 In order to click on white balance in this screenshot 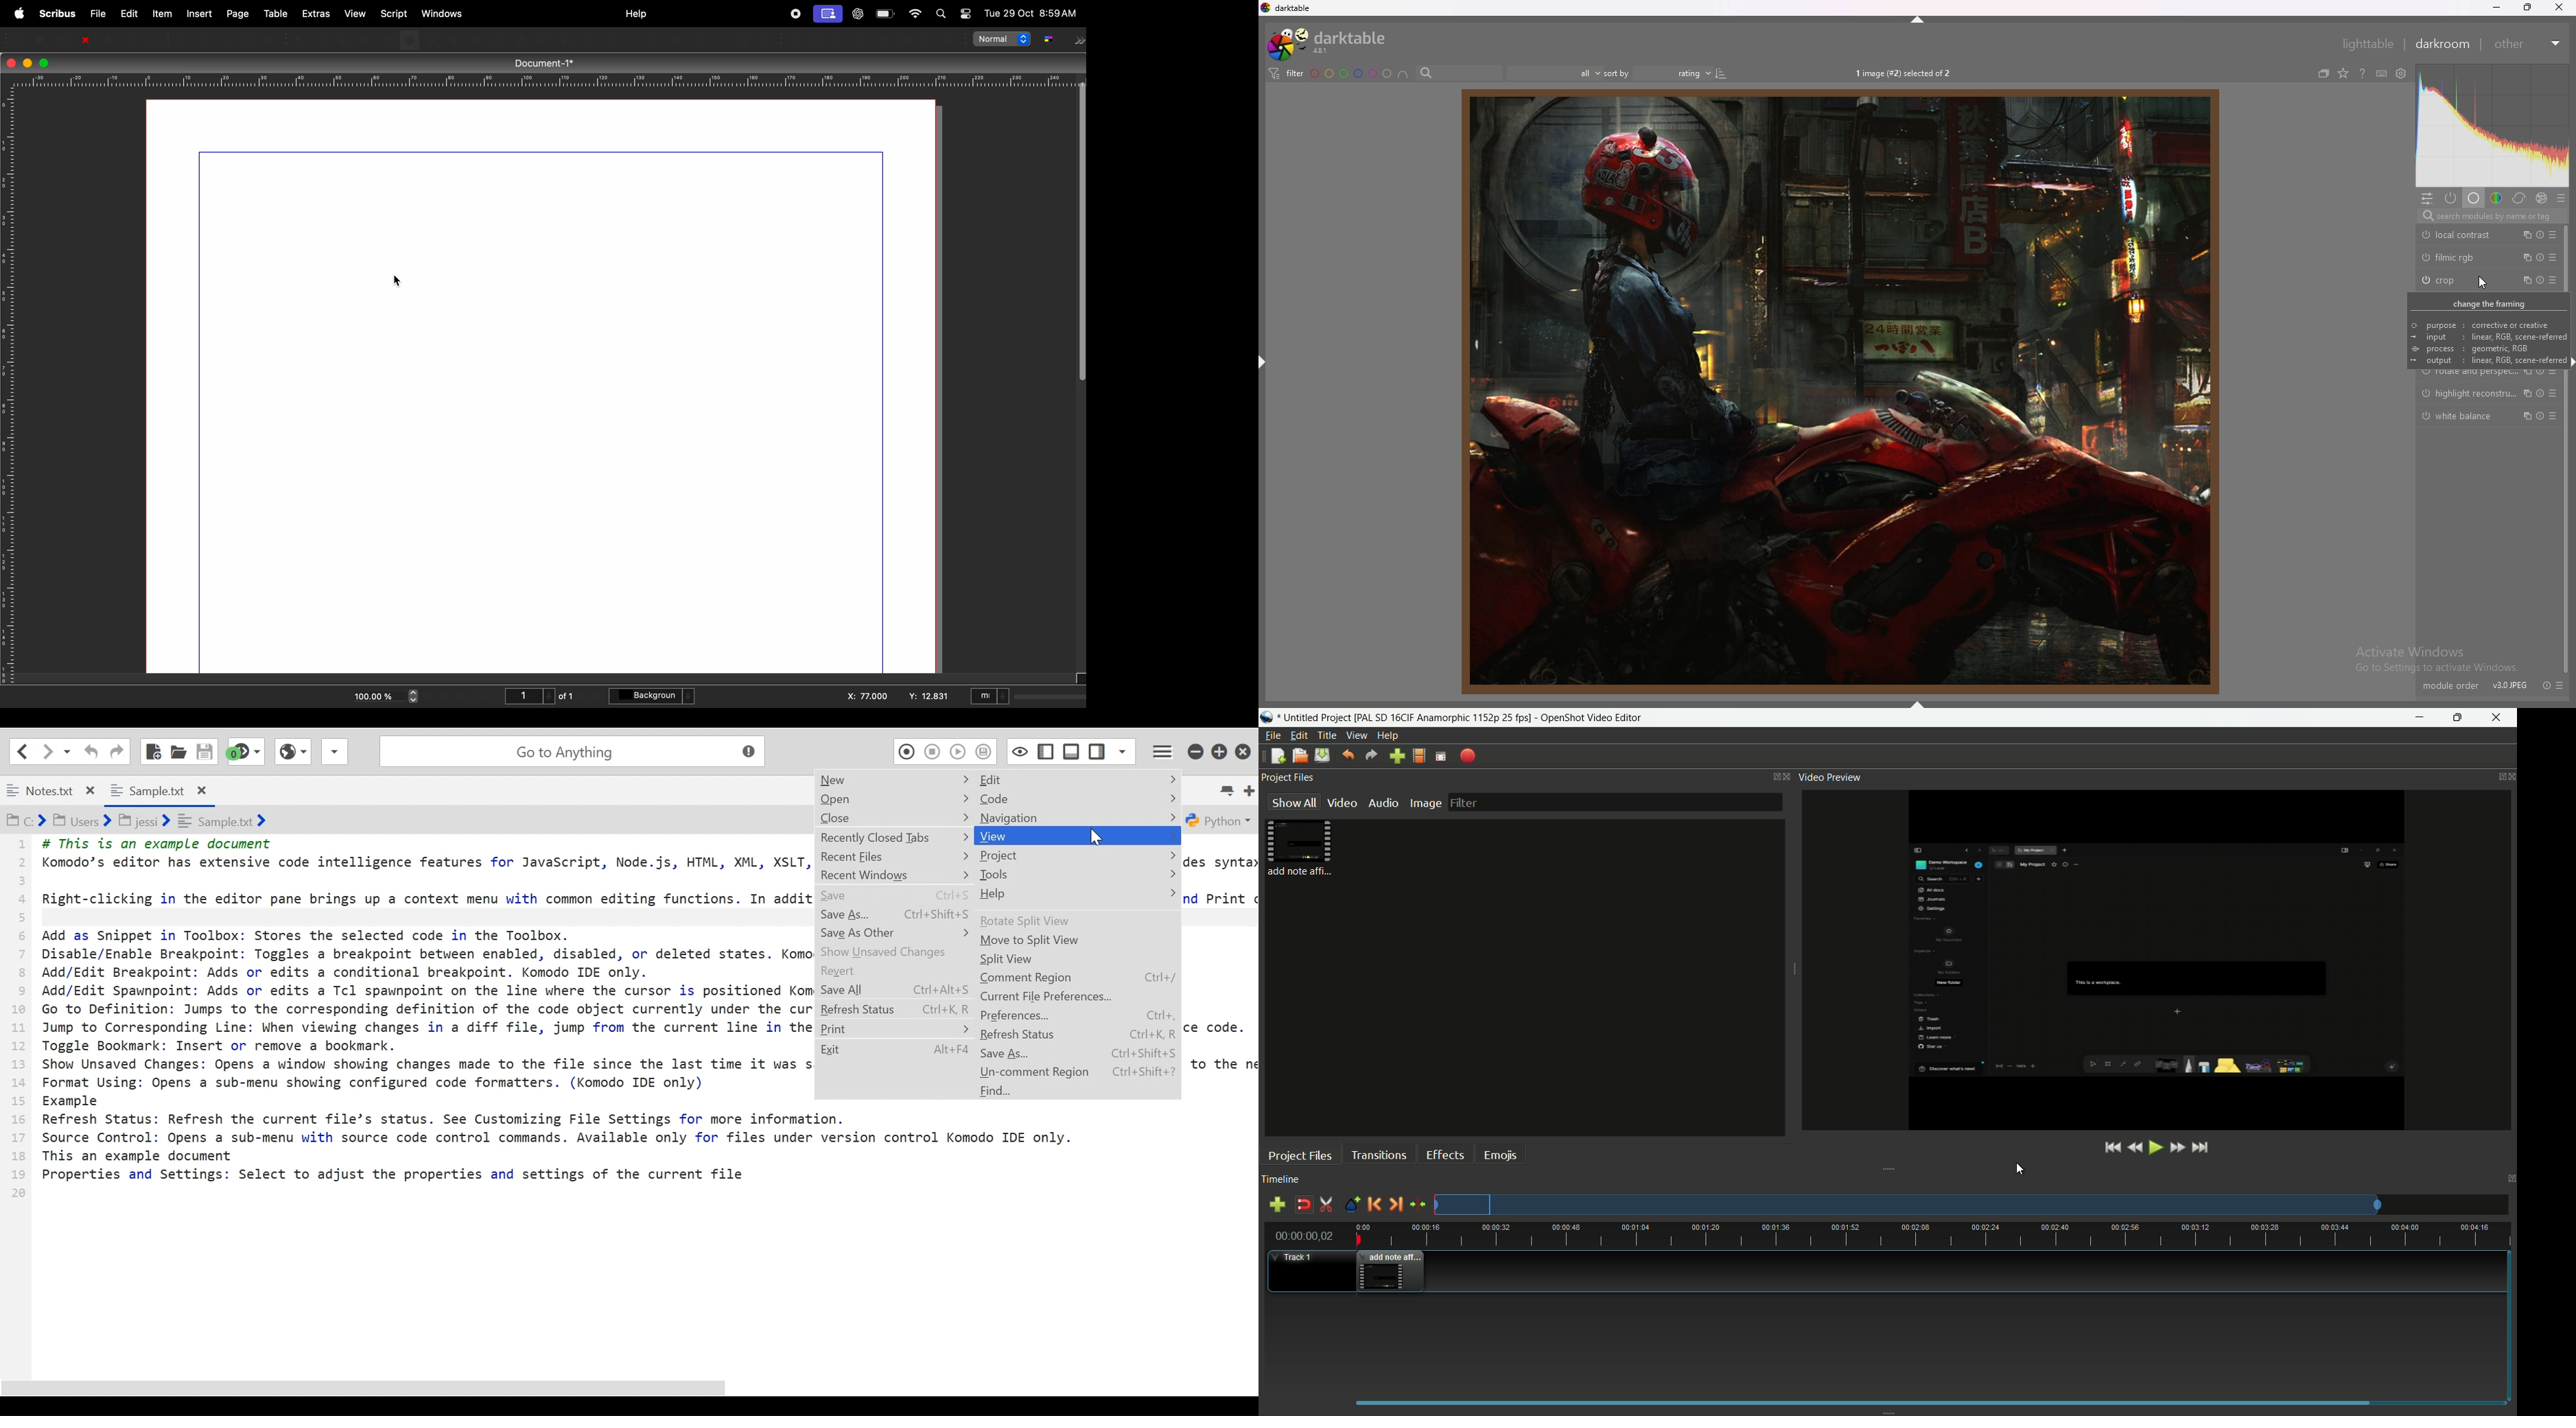, I will do `click(2461, 416)`.